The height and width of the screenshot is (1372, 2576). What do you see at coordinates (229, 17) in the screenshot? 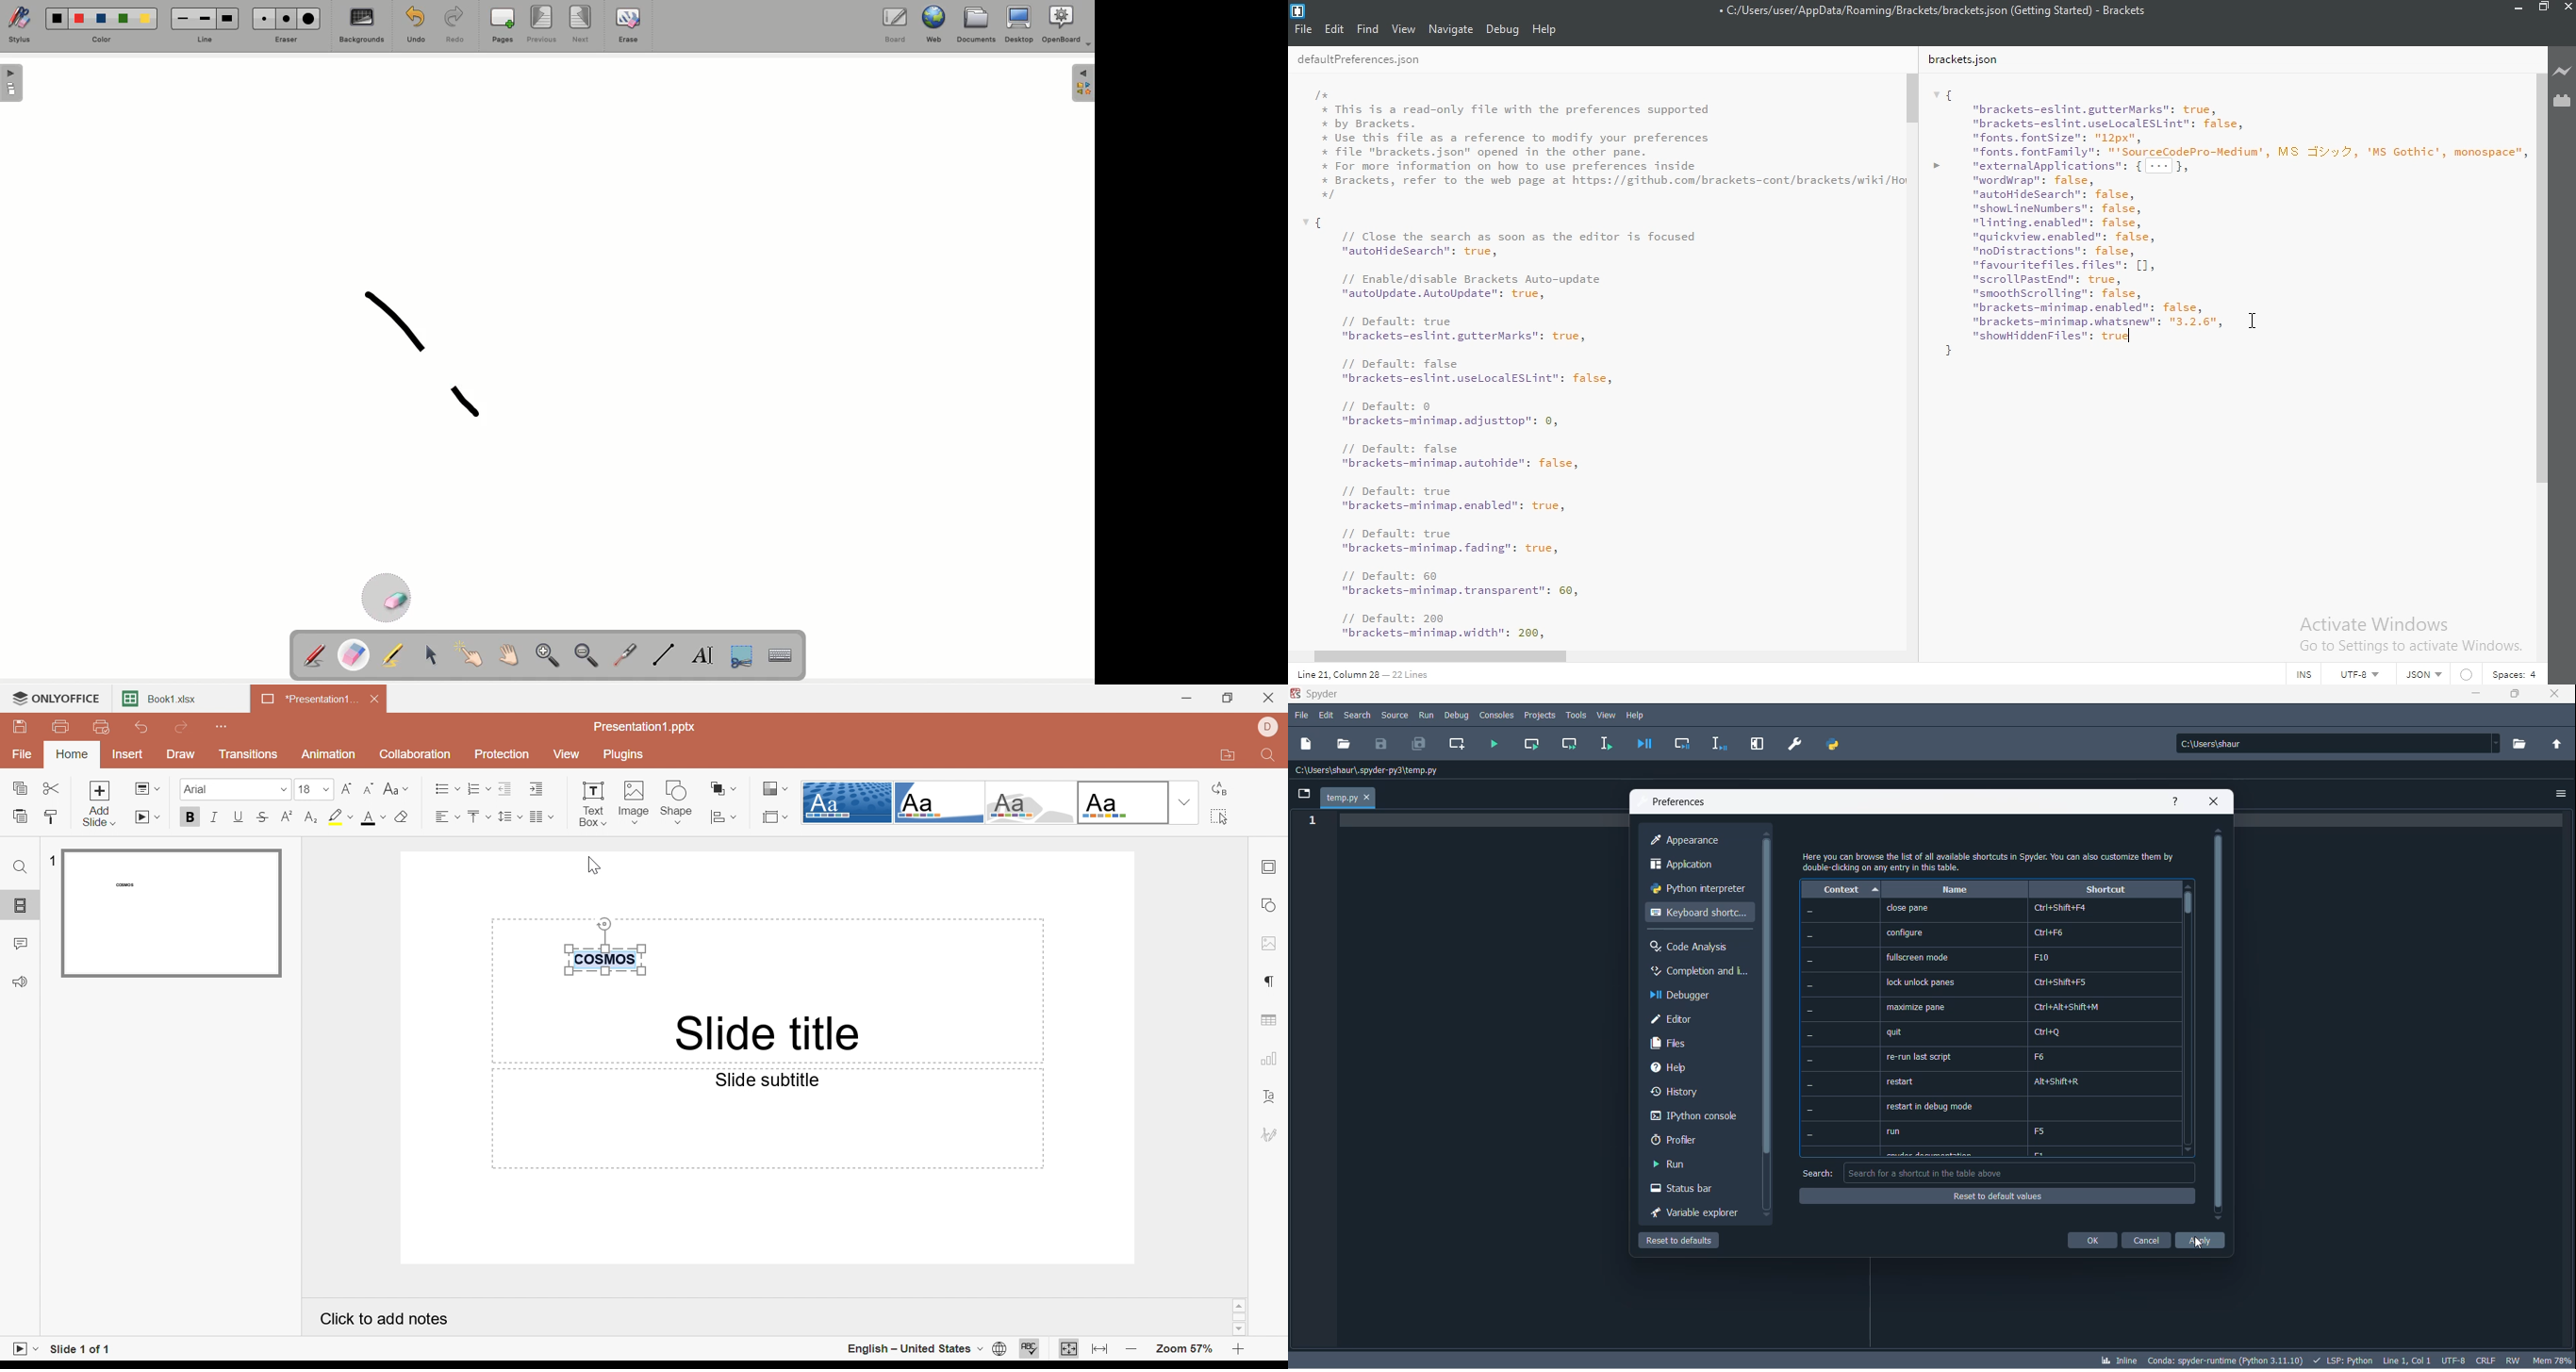
I see `Large` at bounding box center [229, 17].